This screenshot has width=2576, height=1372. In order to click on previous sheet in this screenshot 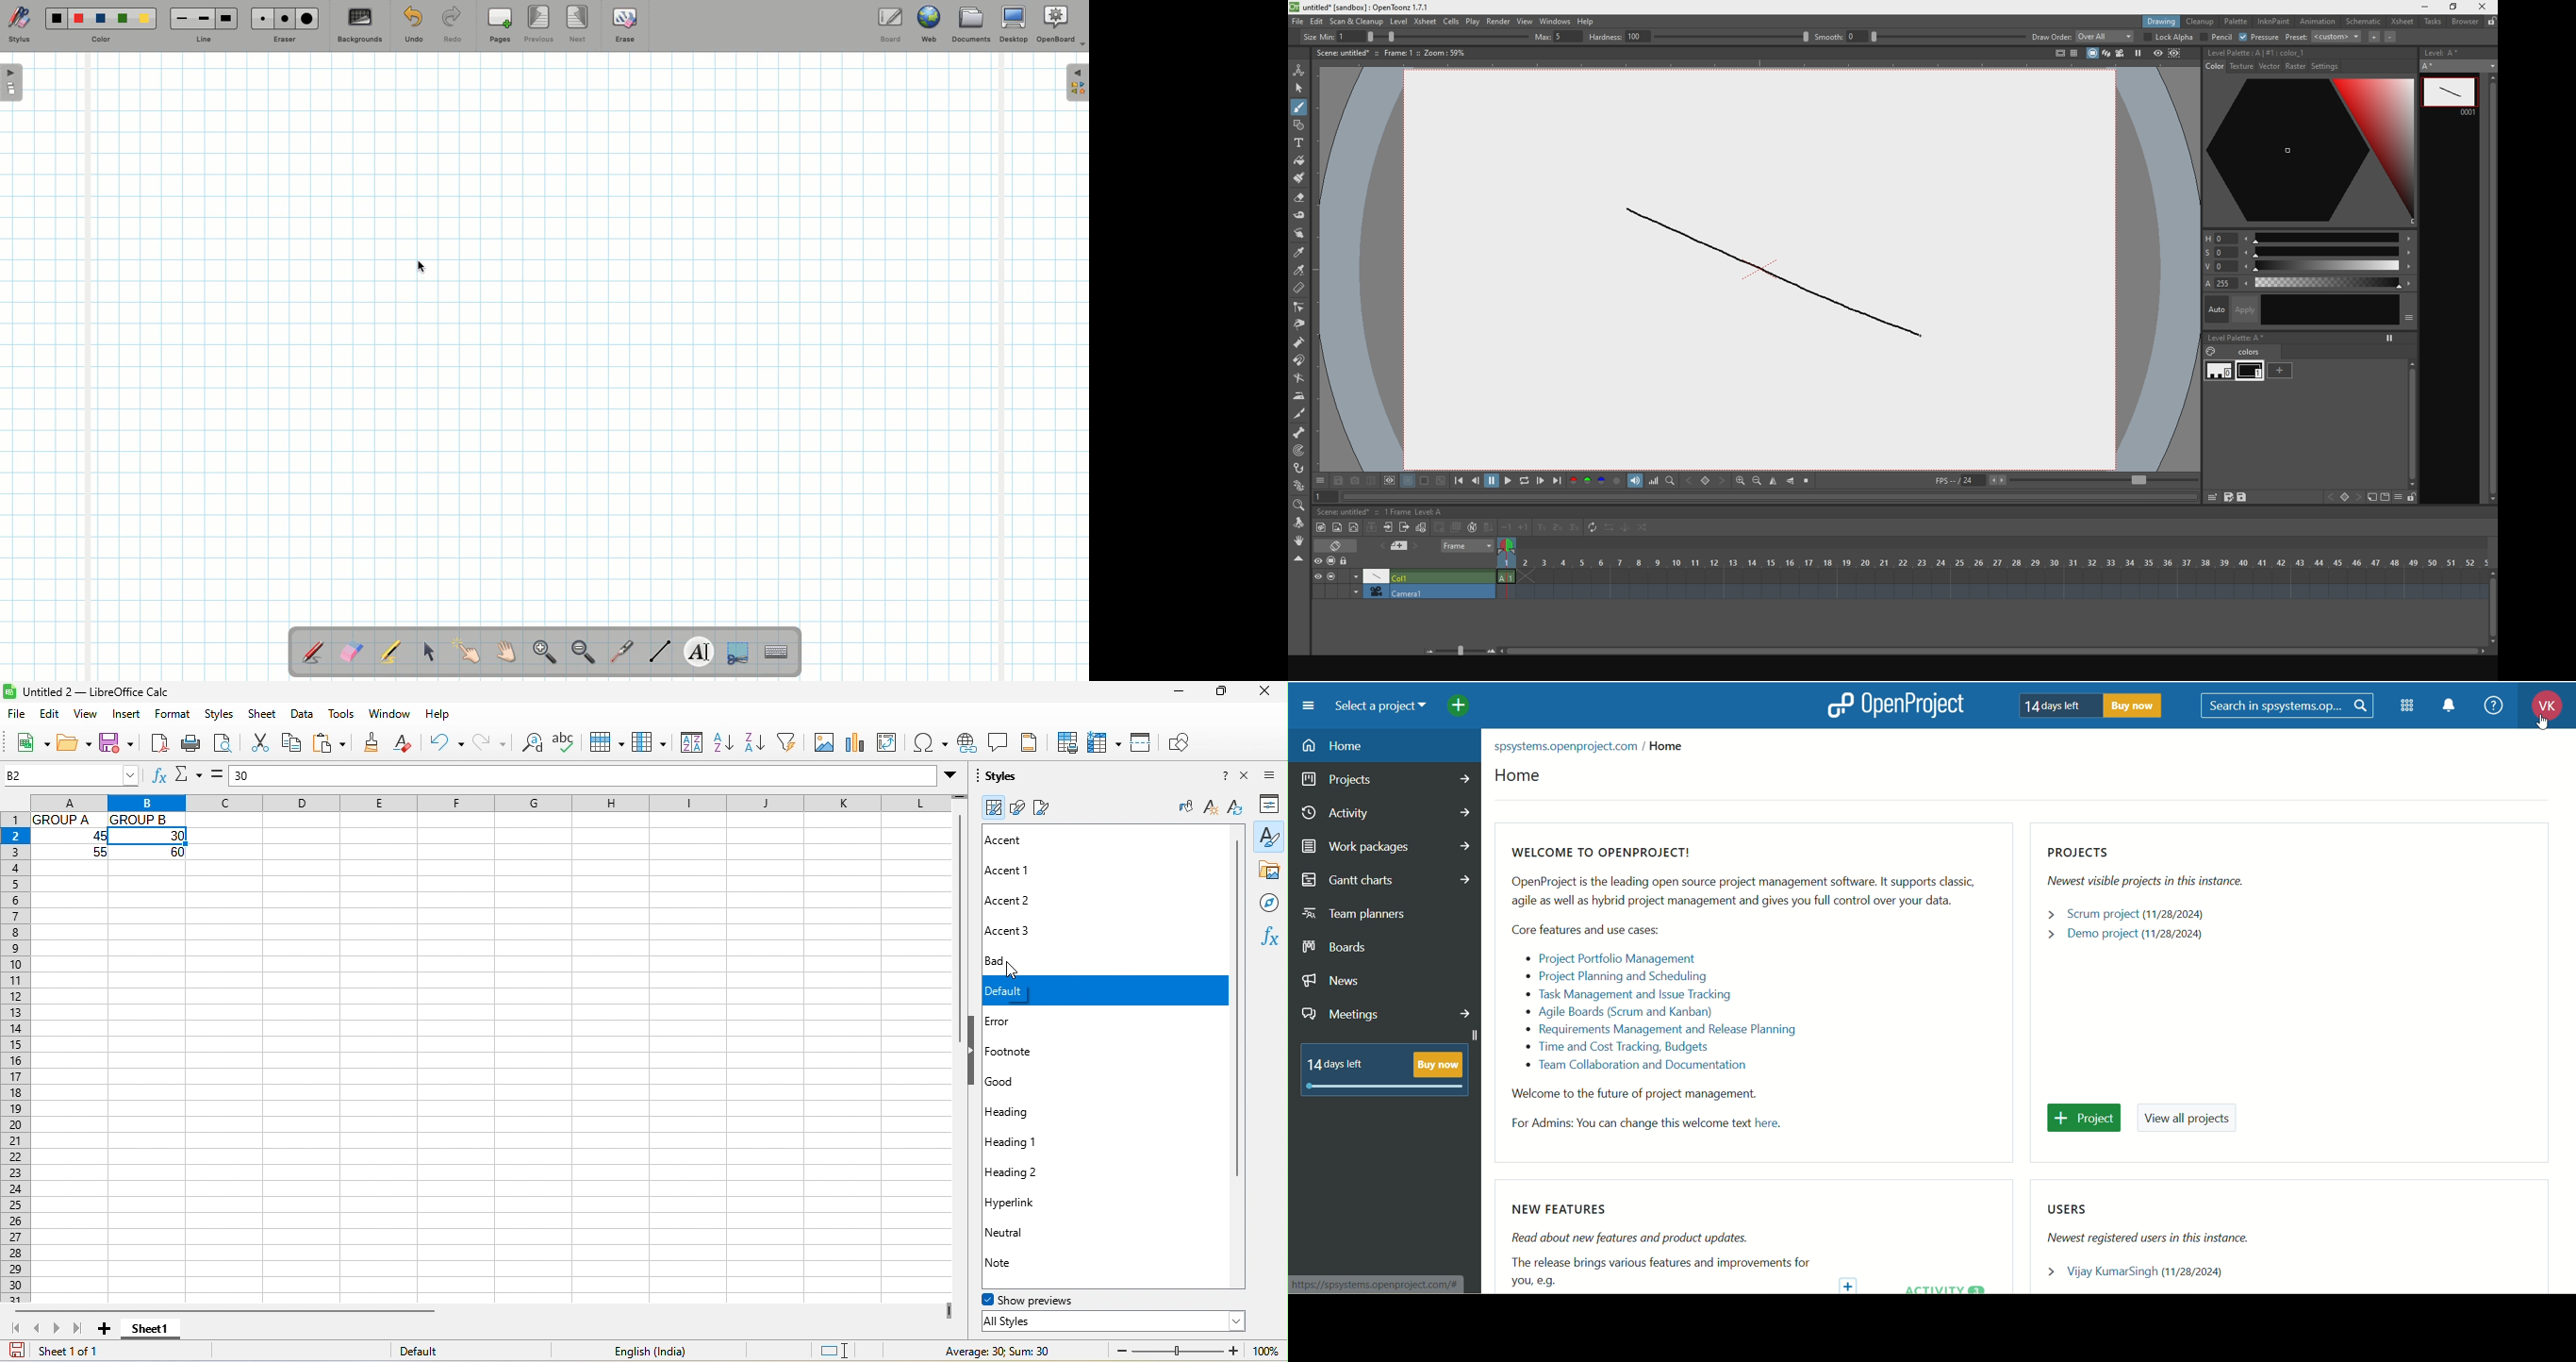, I will do `click(39, 1329)`.